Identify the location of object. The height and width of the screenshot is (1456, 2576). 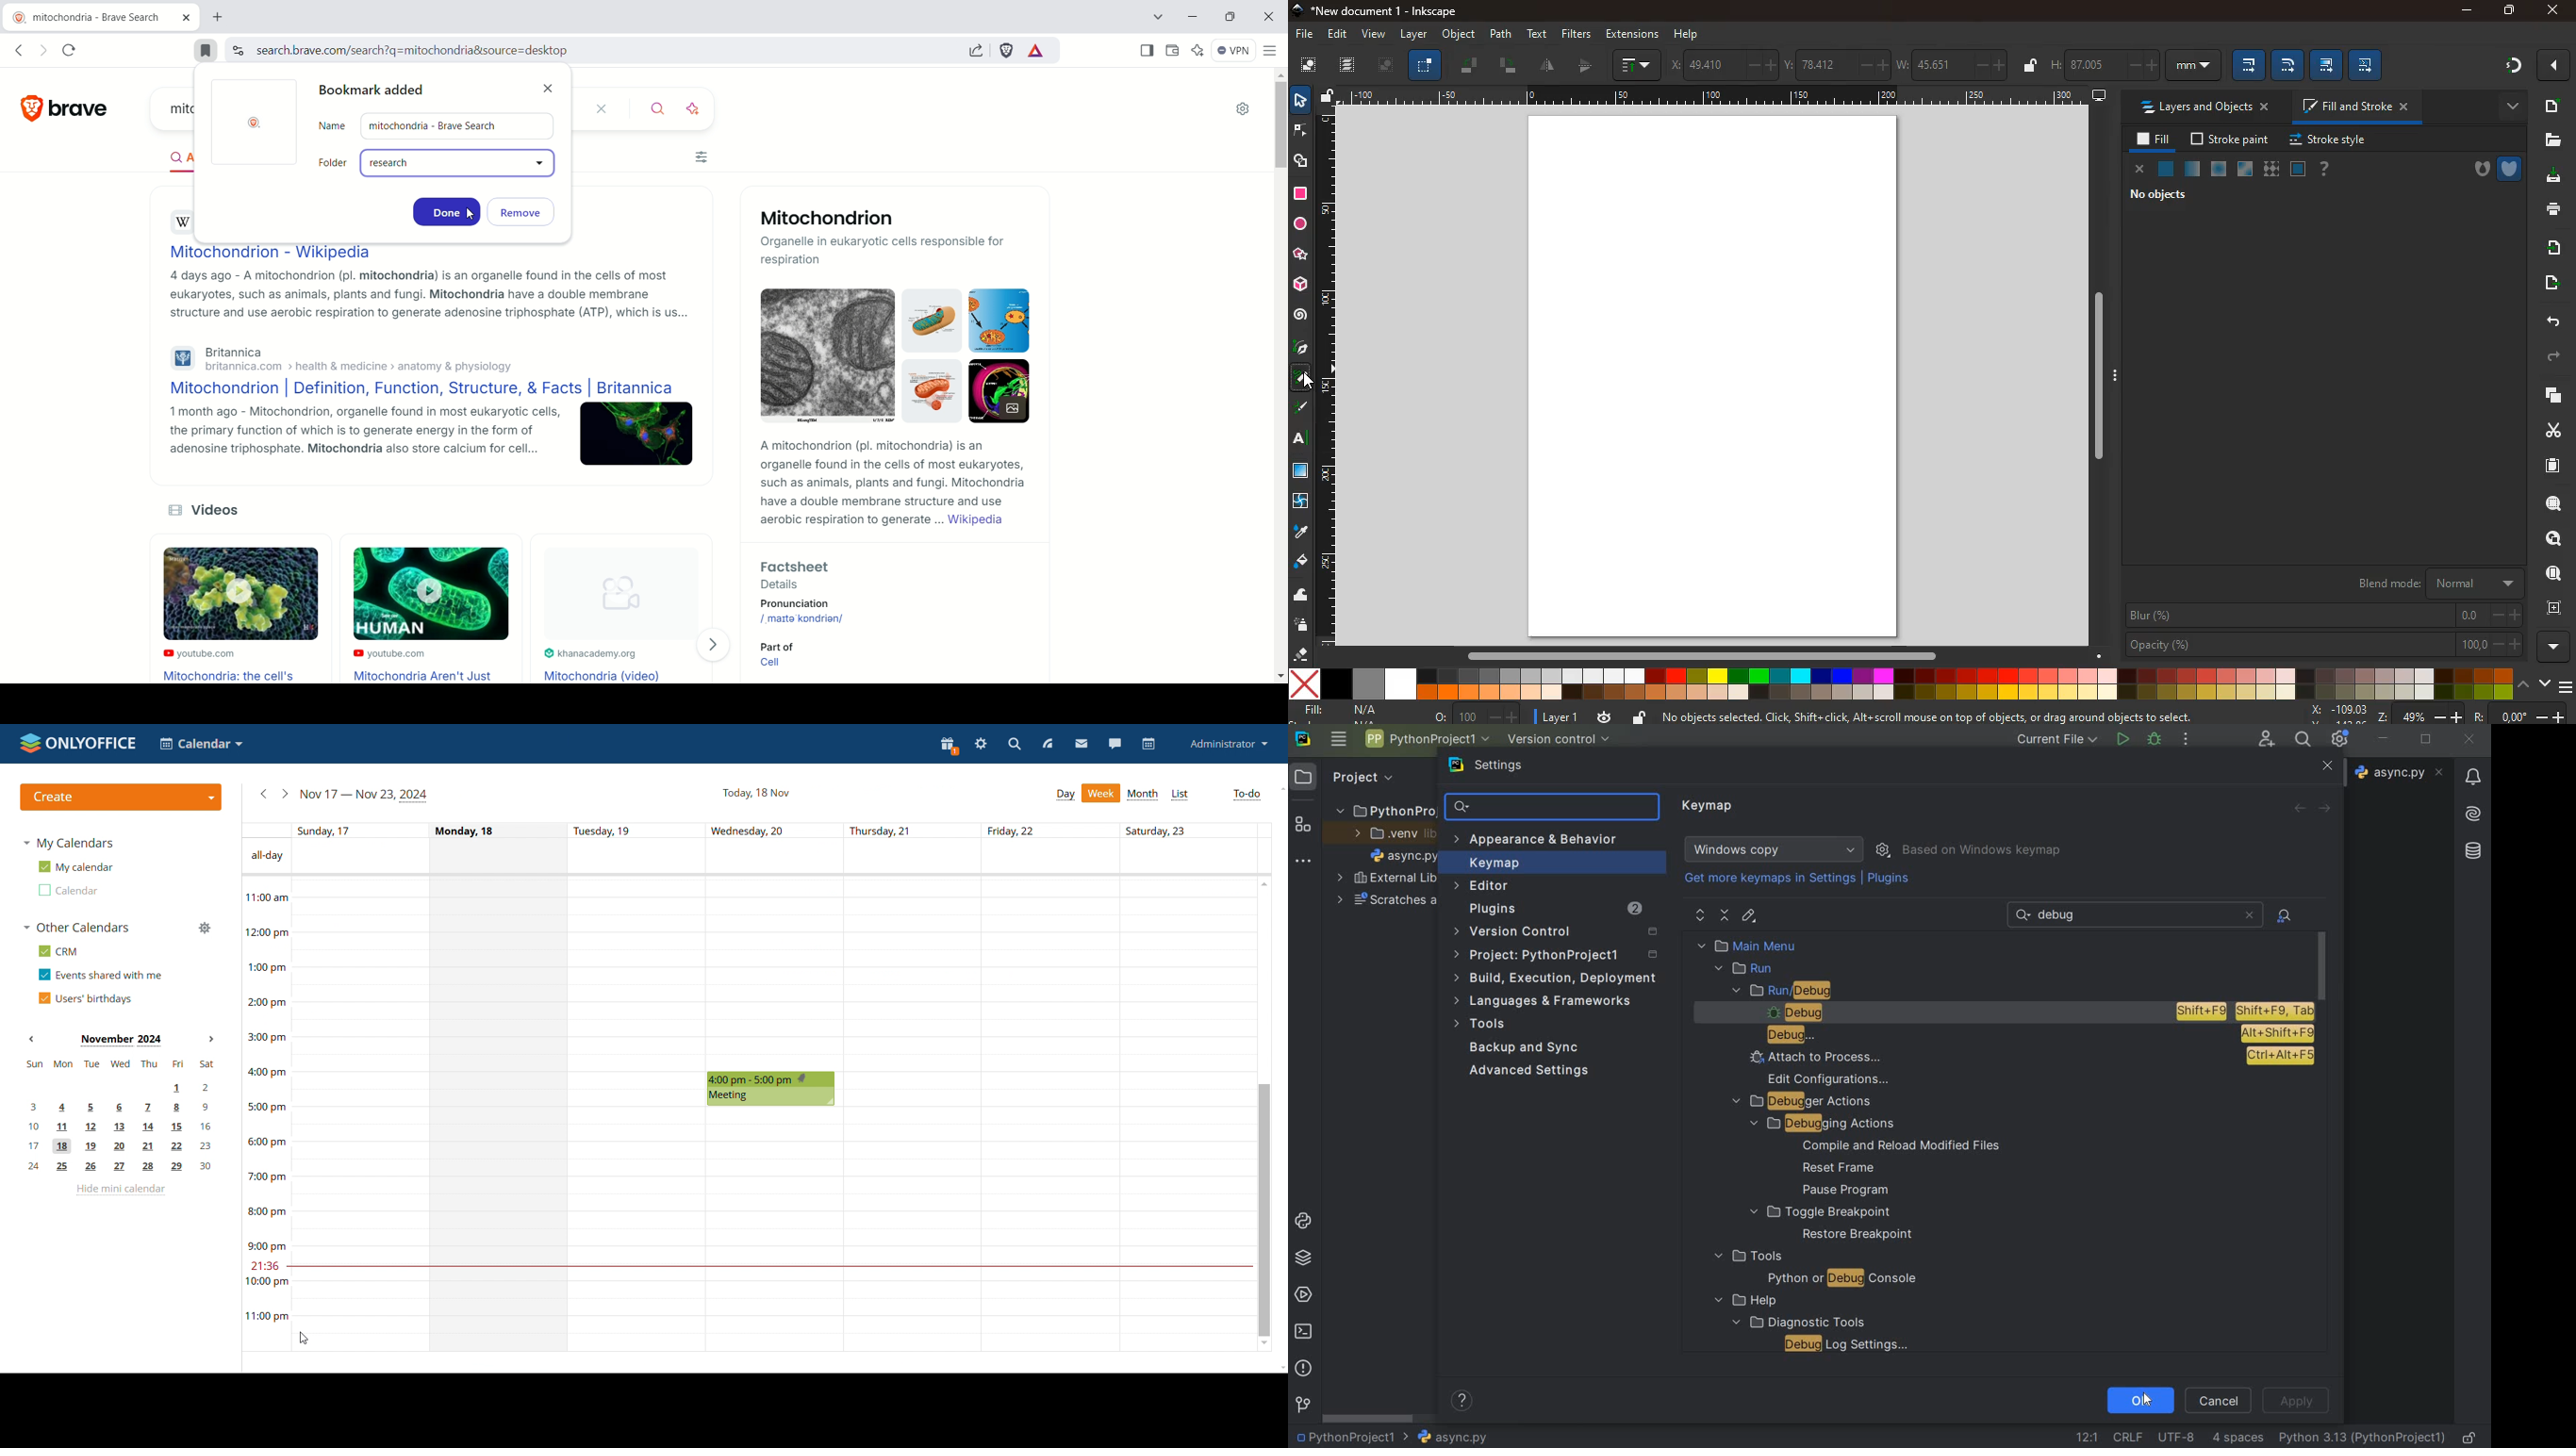
(1461, 34).